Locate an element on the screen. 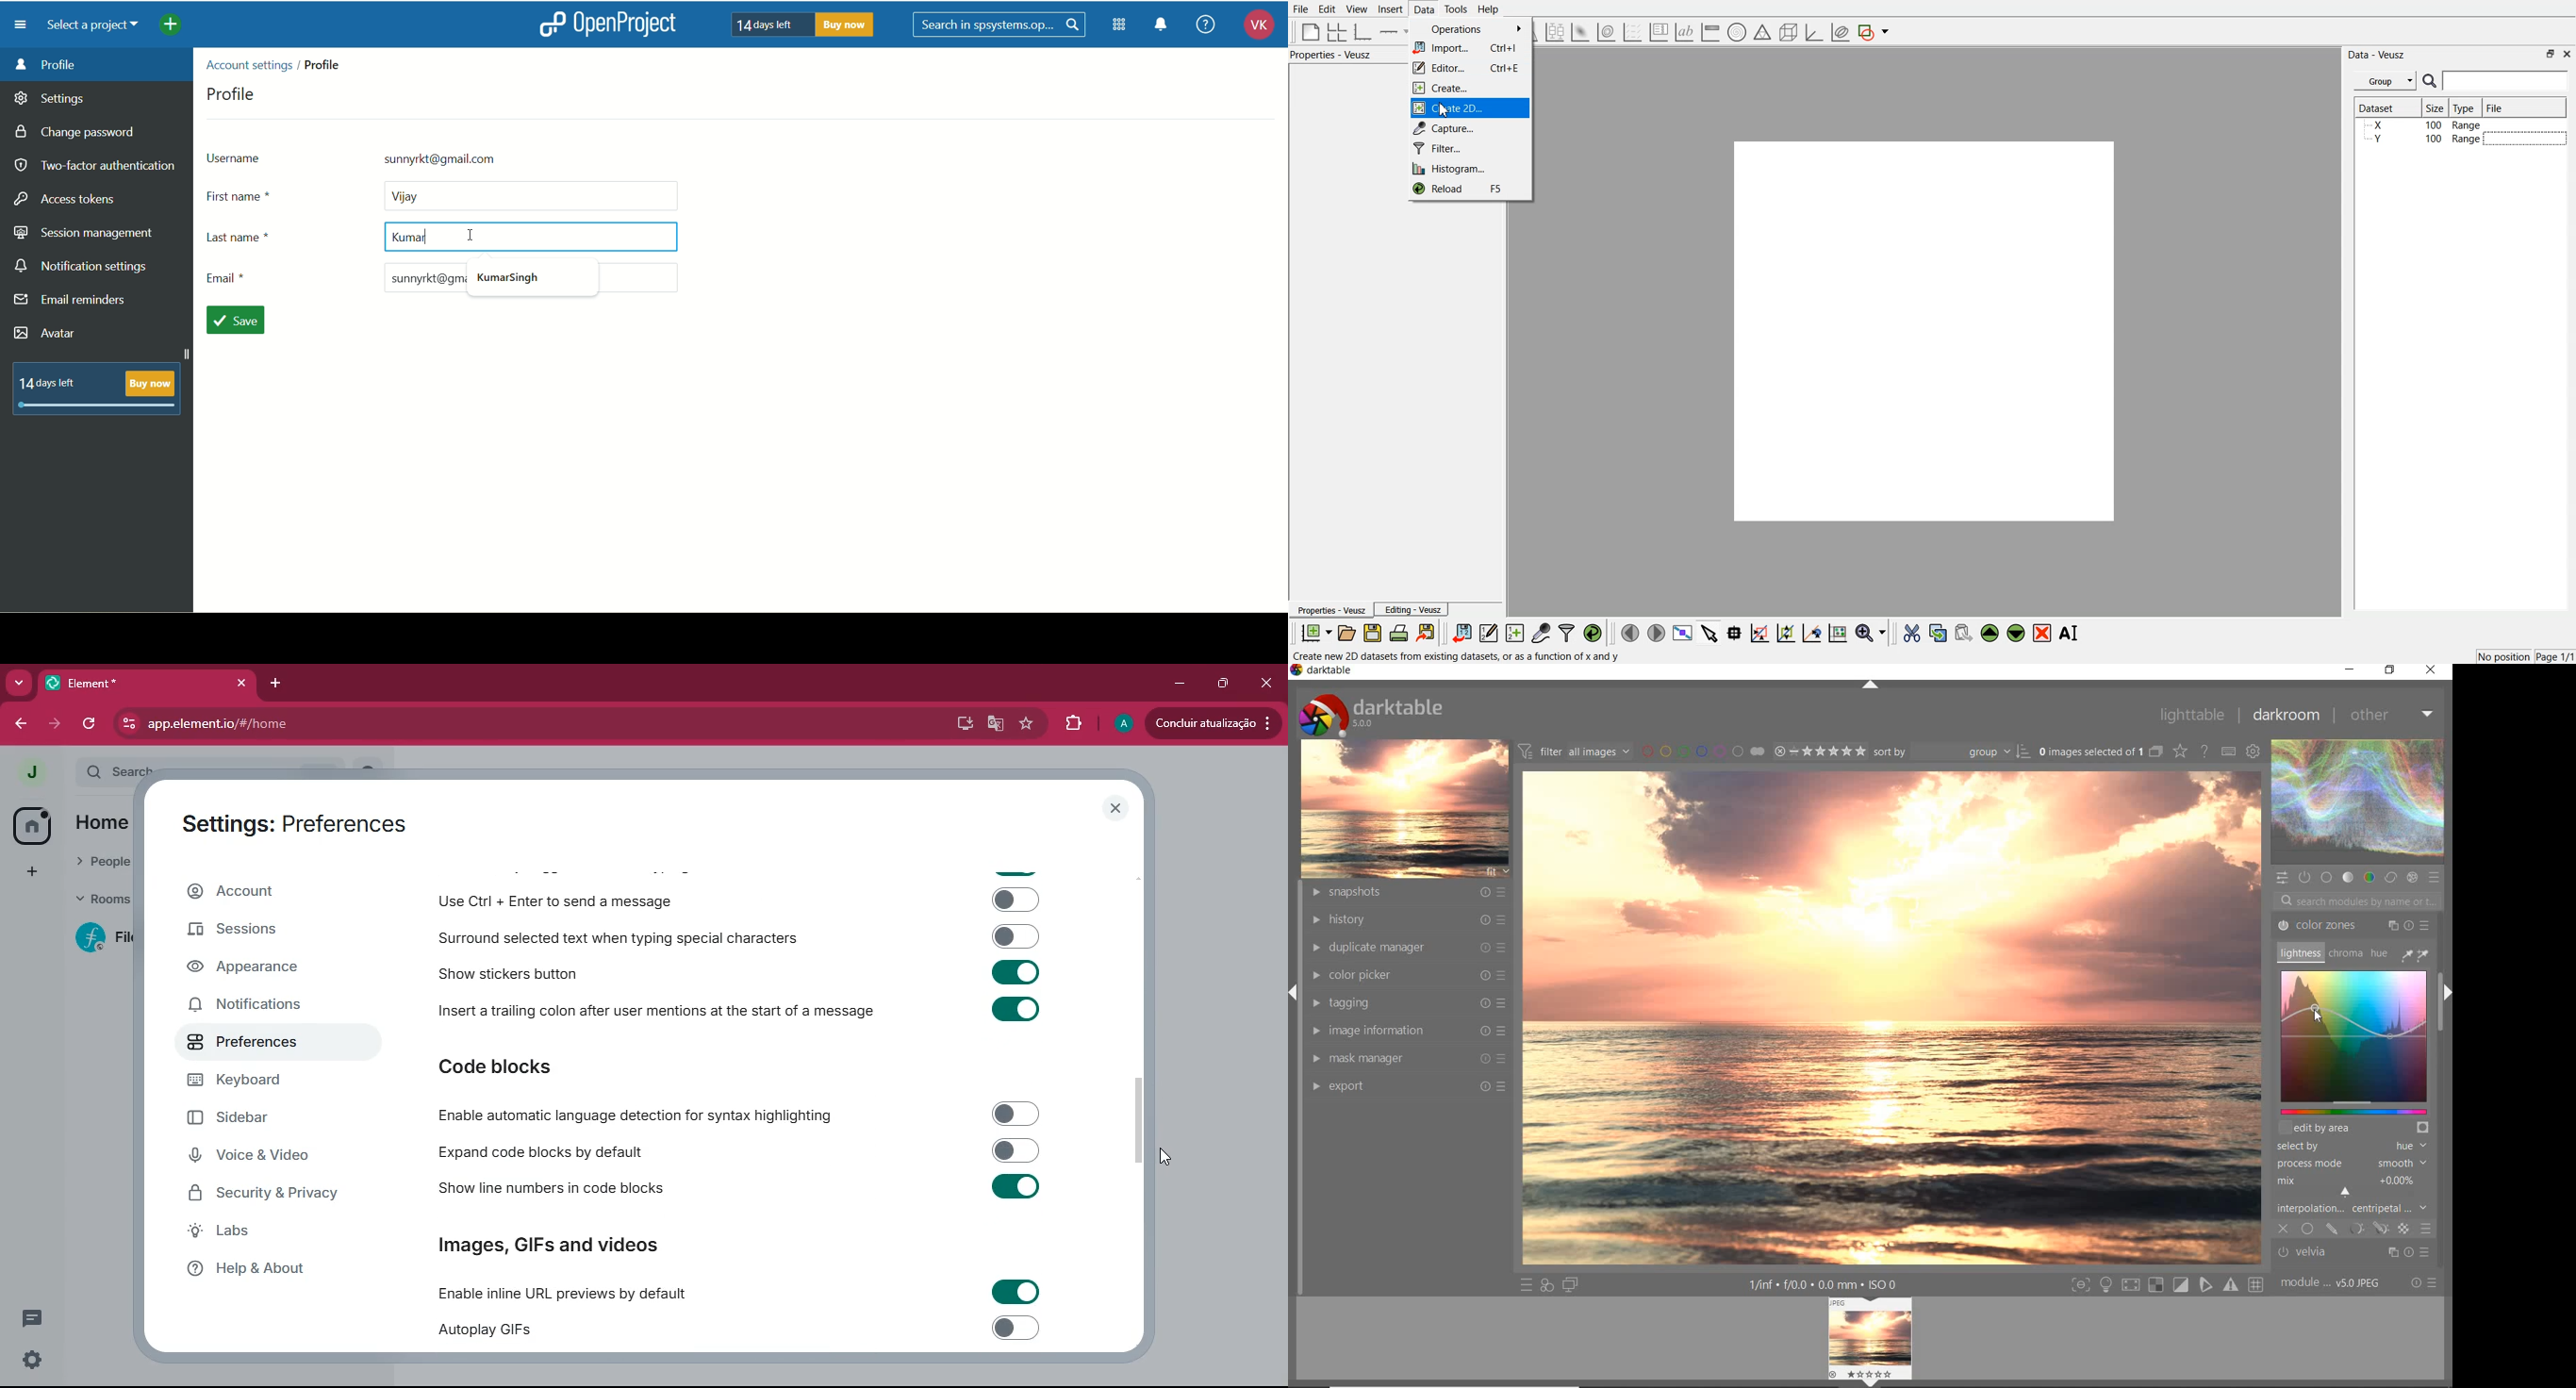 This screenshot has width=2576, height=1400. Plot a vector field is located at coordinates (1632, 33).